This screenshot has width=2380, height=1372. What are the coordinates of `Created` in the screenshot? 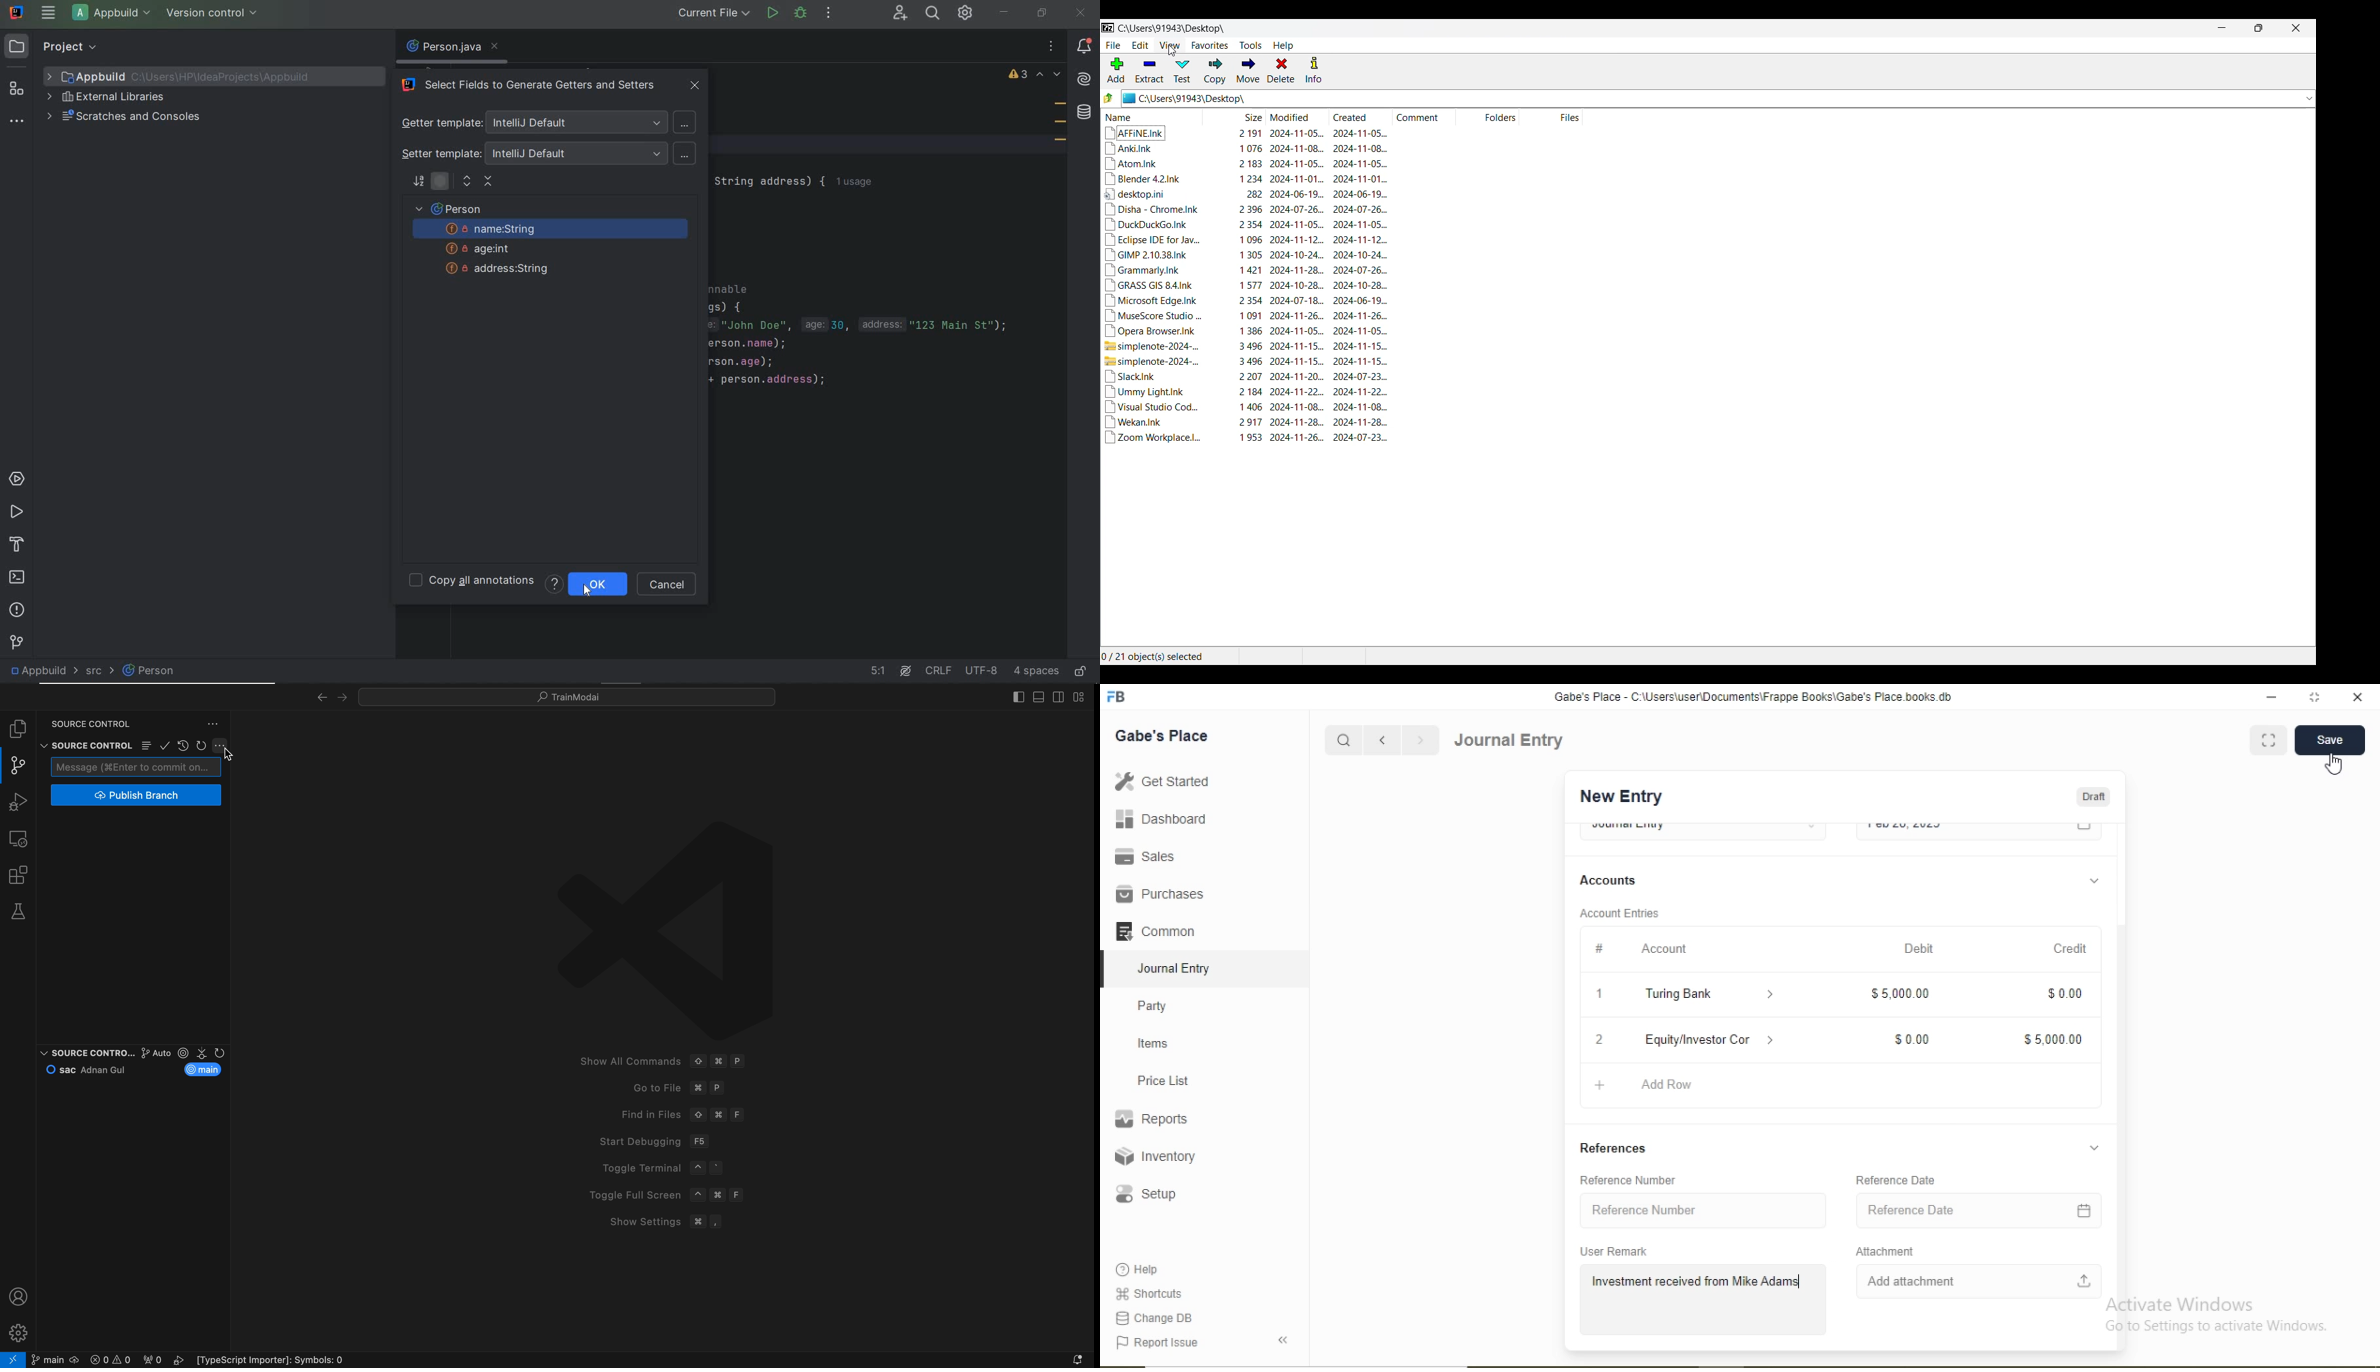 It's located at (1358, 117).